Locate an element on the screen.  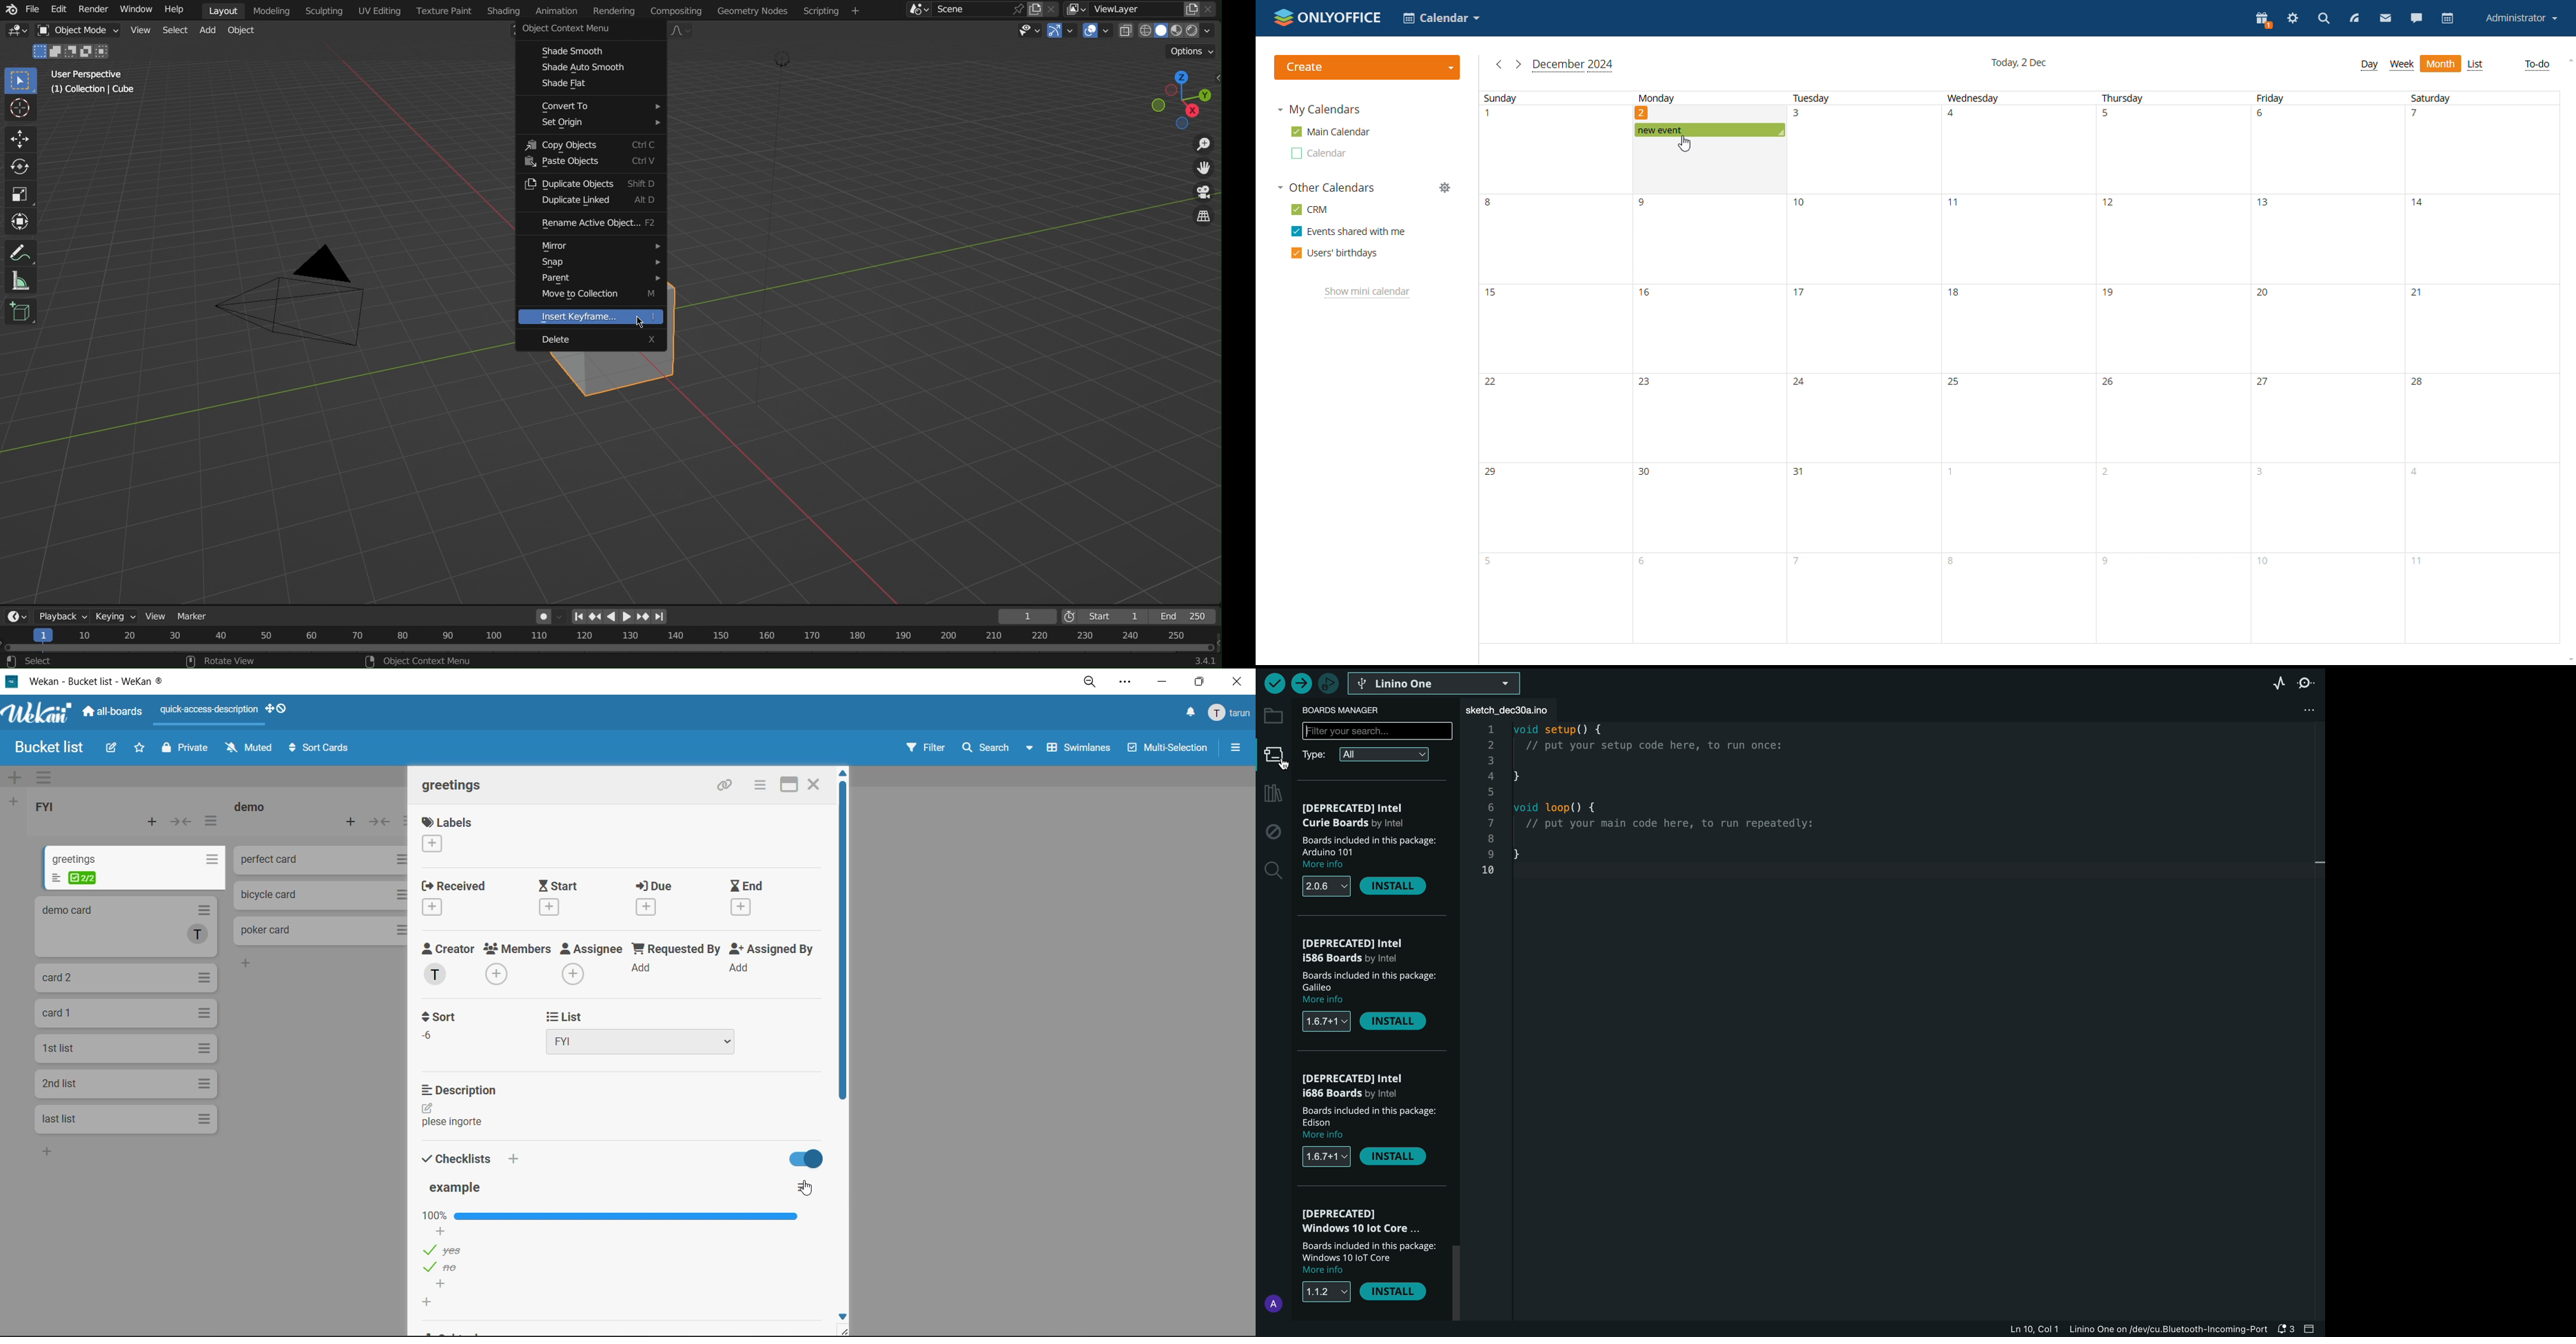
Insert Keyframe is located at coordinates (591, 317).